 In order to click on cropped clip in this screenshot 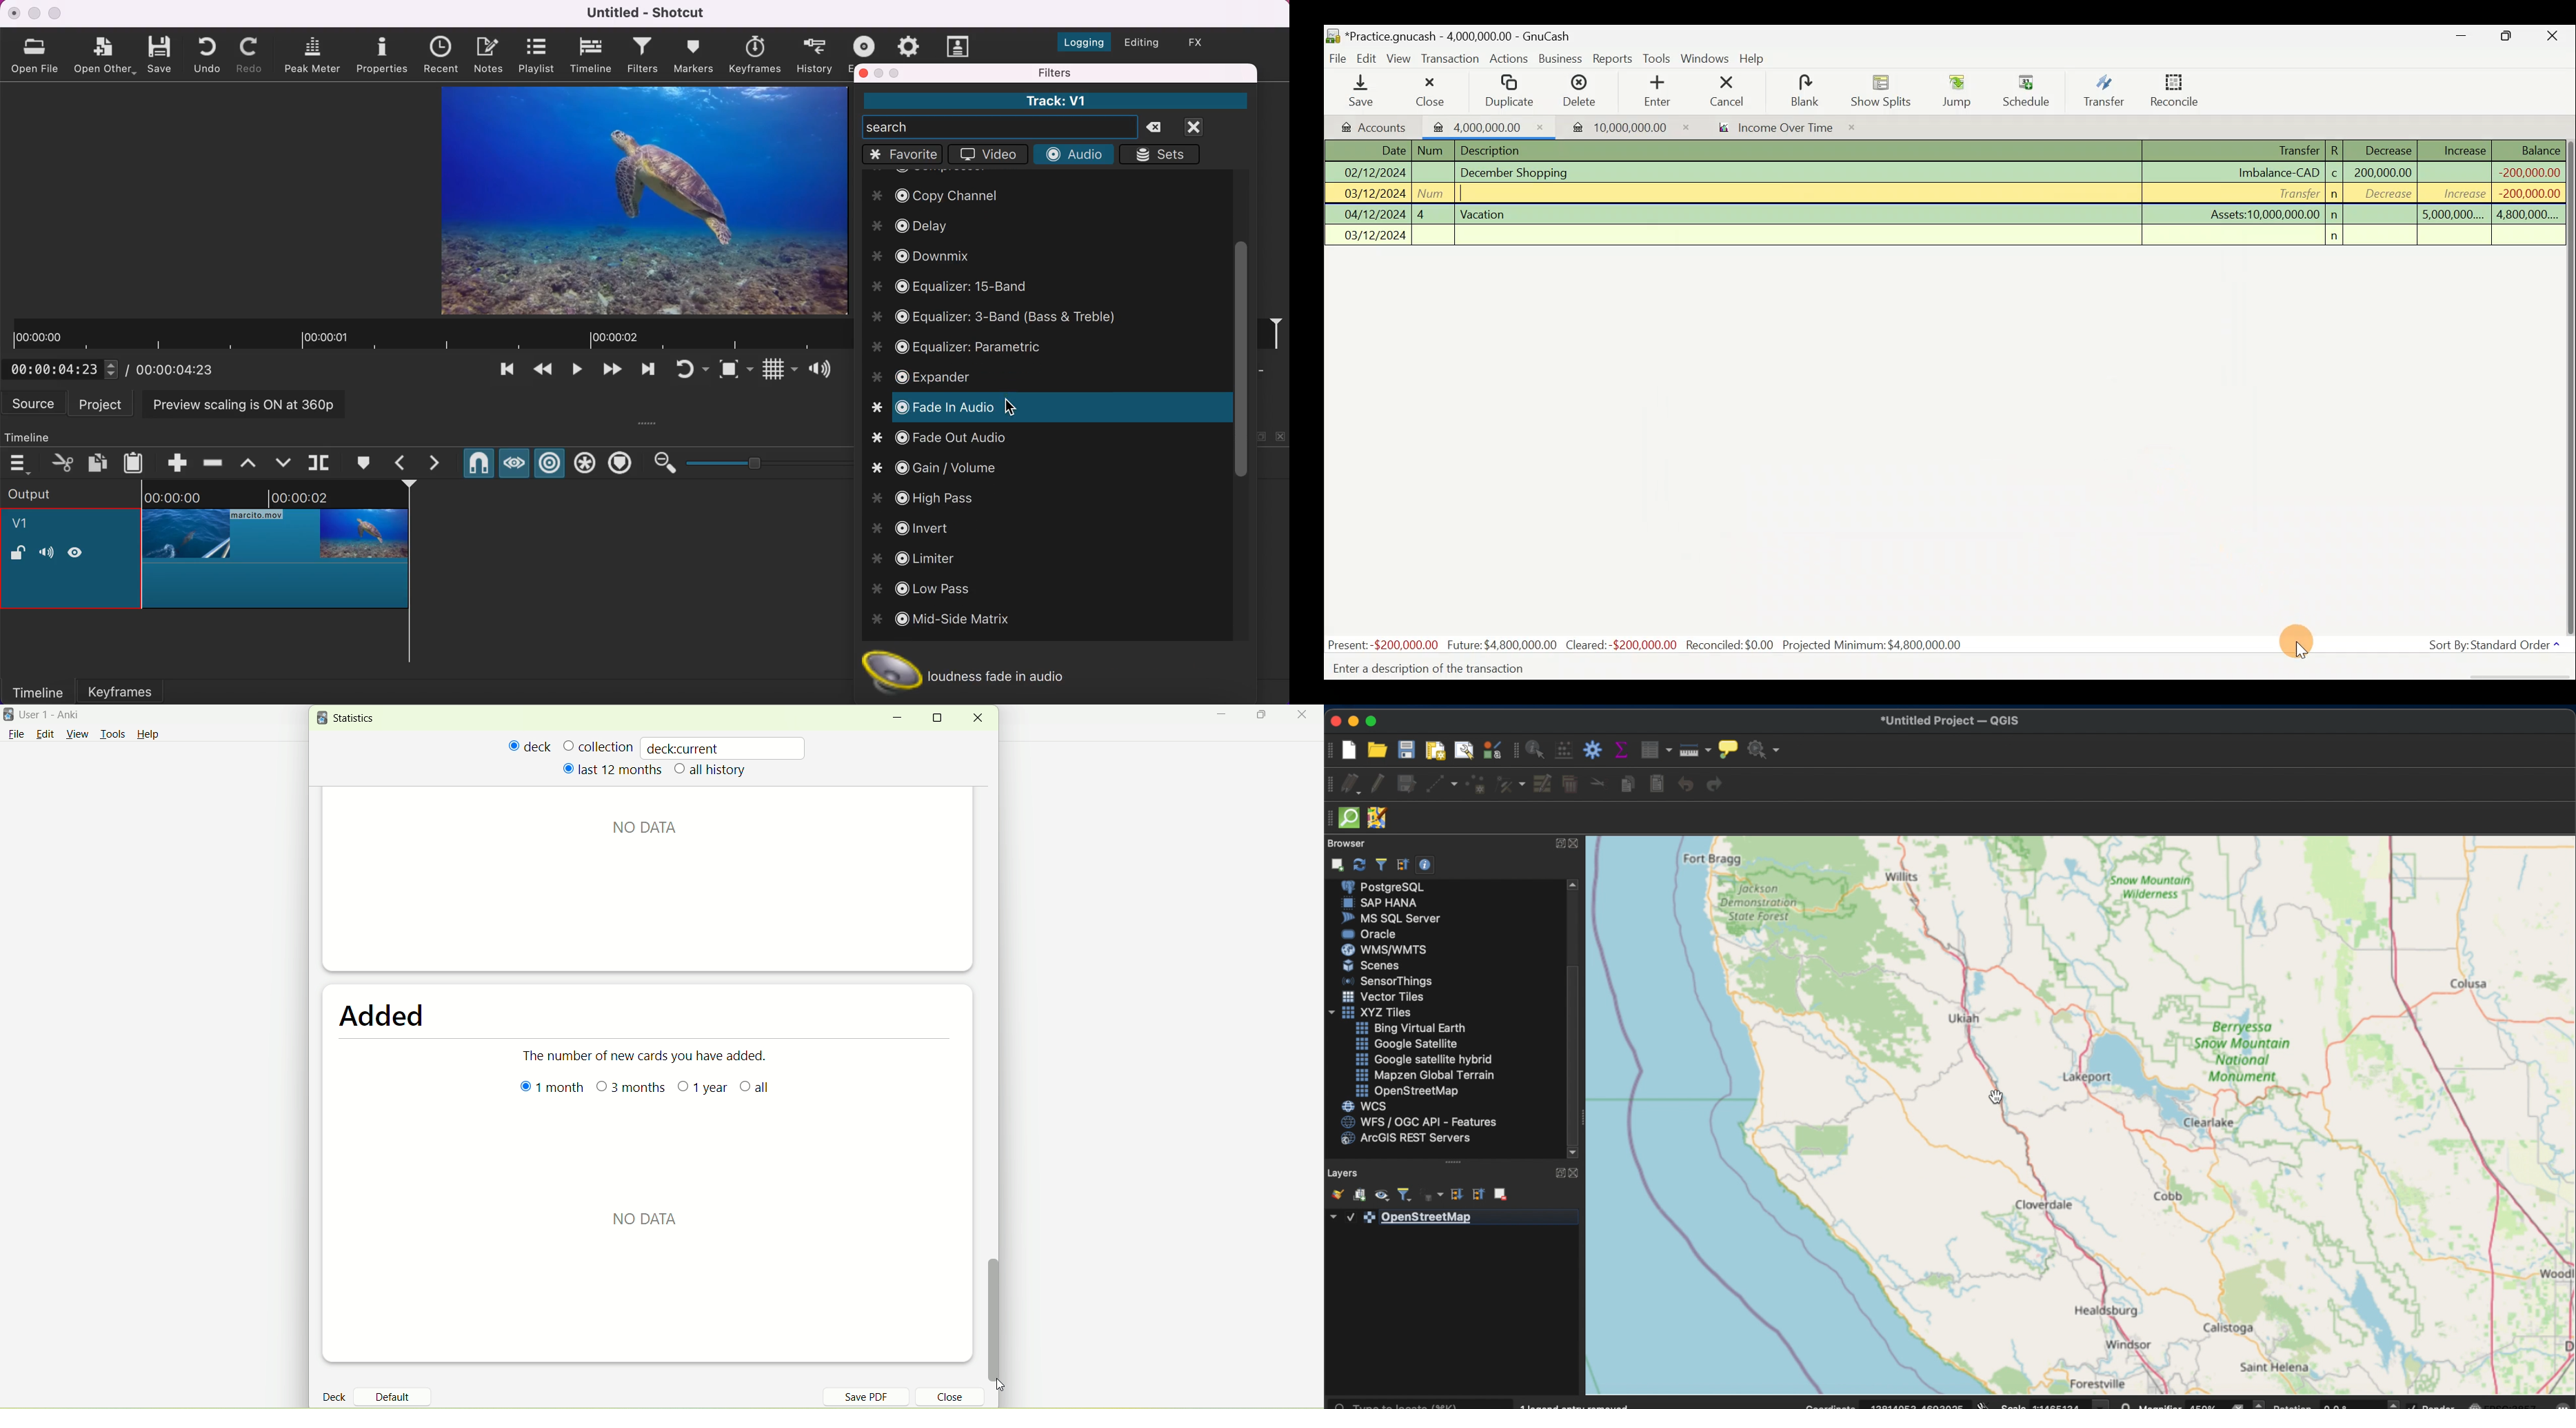, I will do `click(276, 551)`.